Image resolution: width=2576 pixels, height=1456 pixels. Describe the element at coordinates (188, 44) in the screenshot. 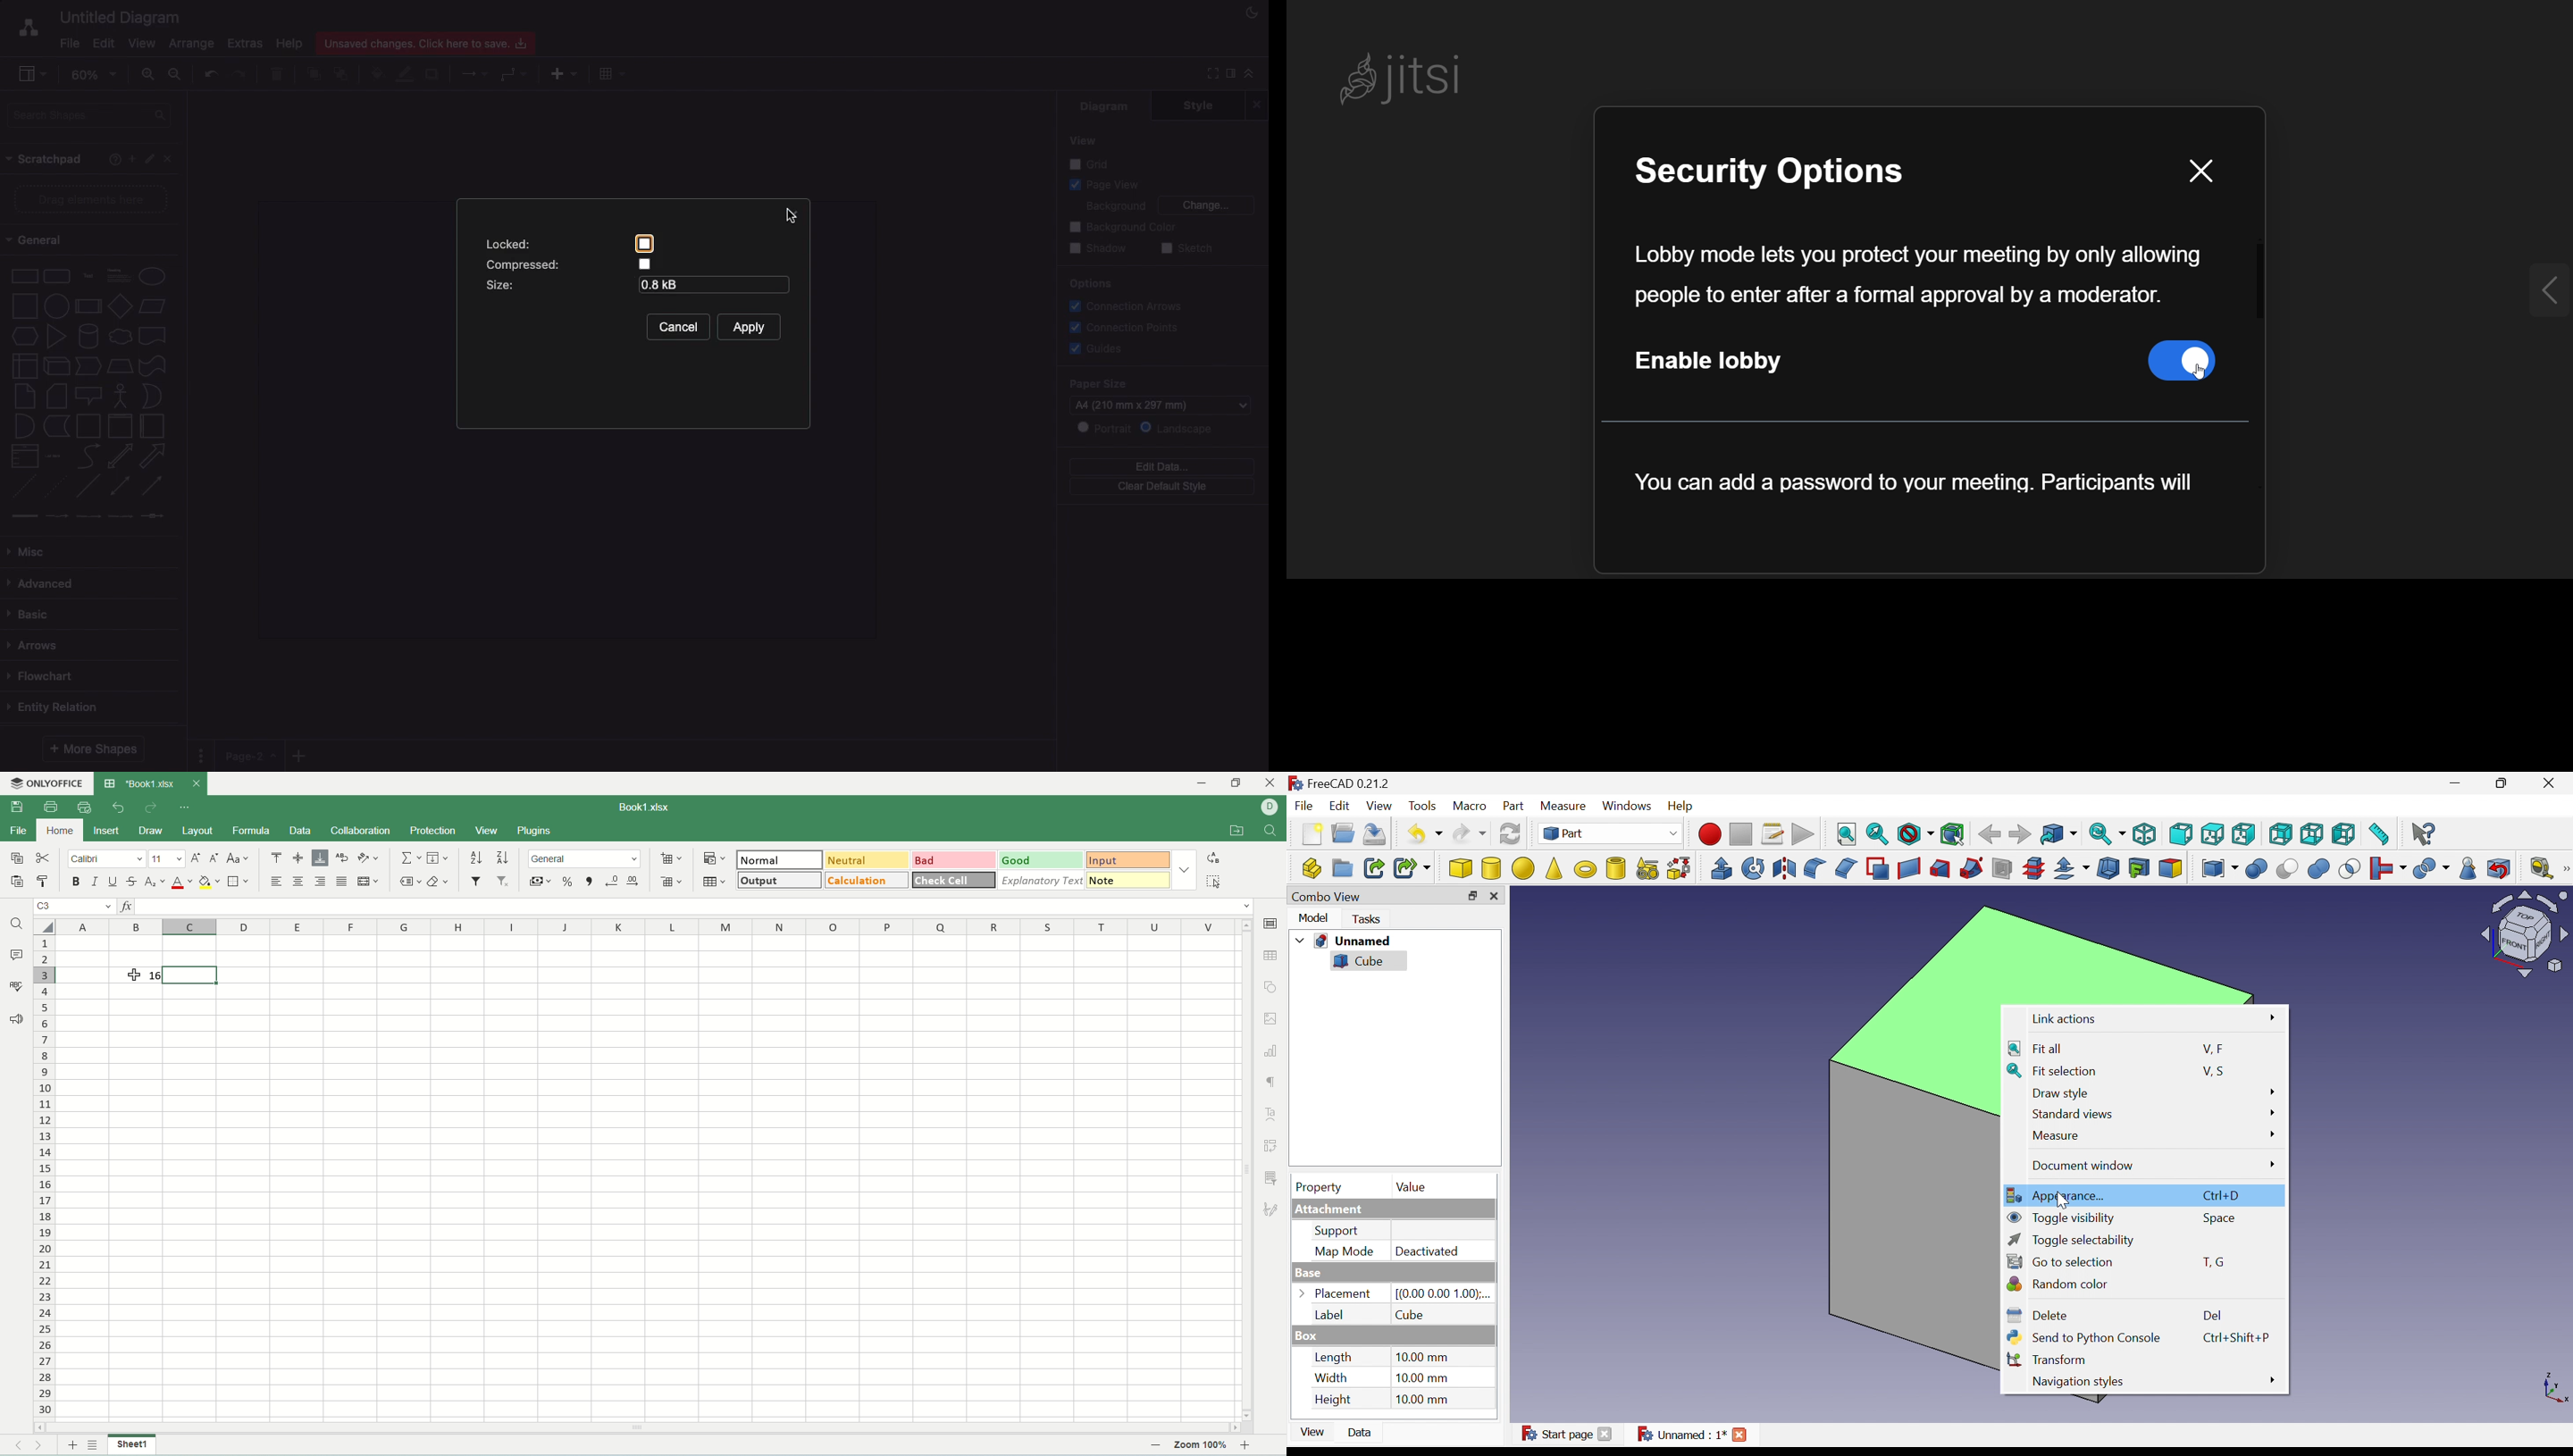

I see `Arrange` at that location.